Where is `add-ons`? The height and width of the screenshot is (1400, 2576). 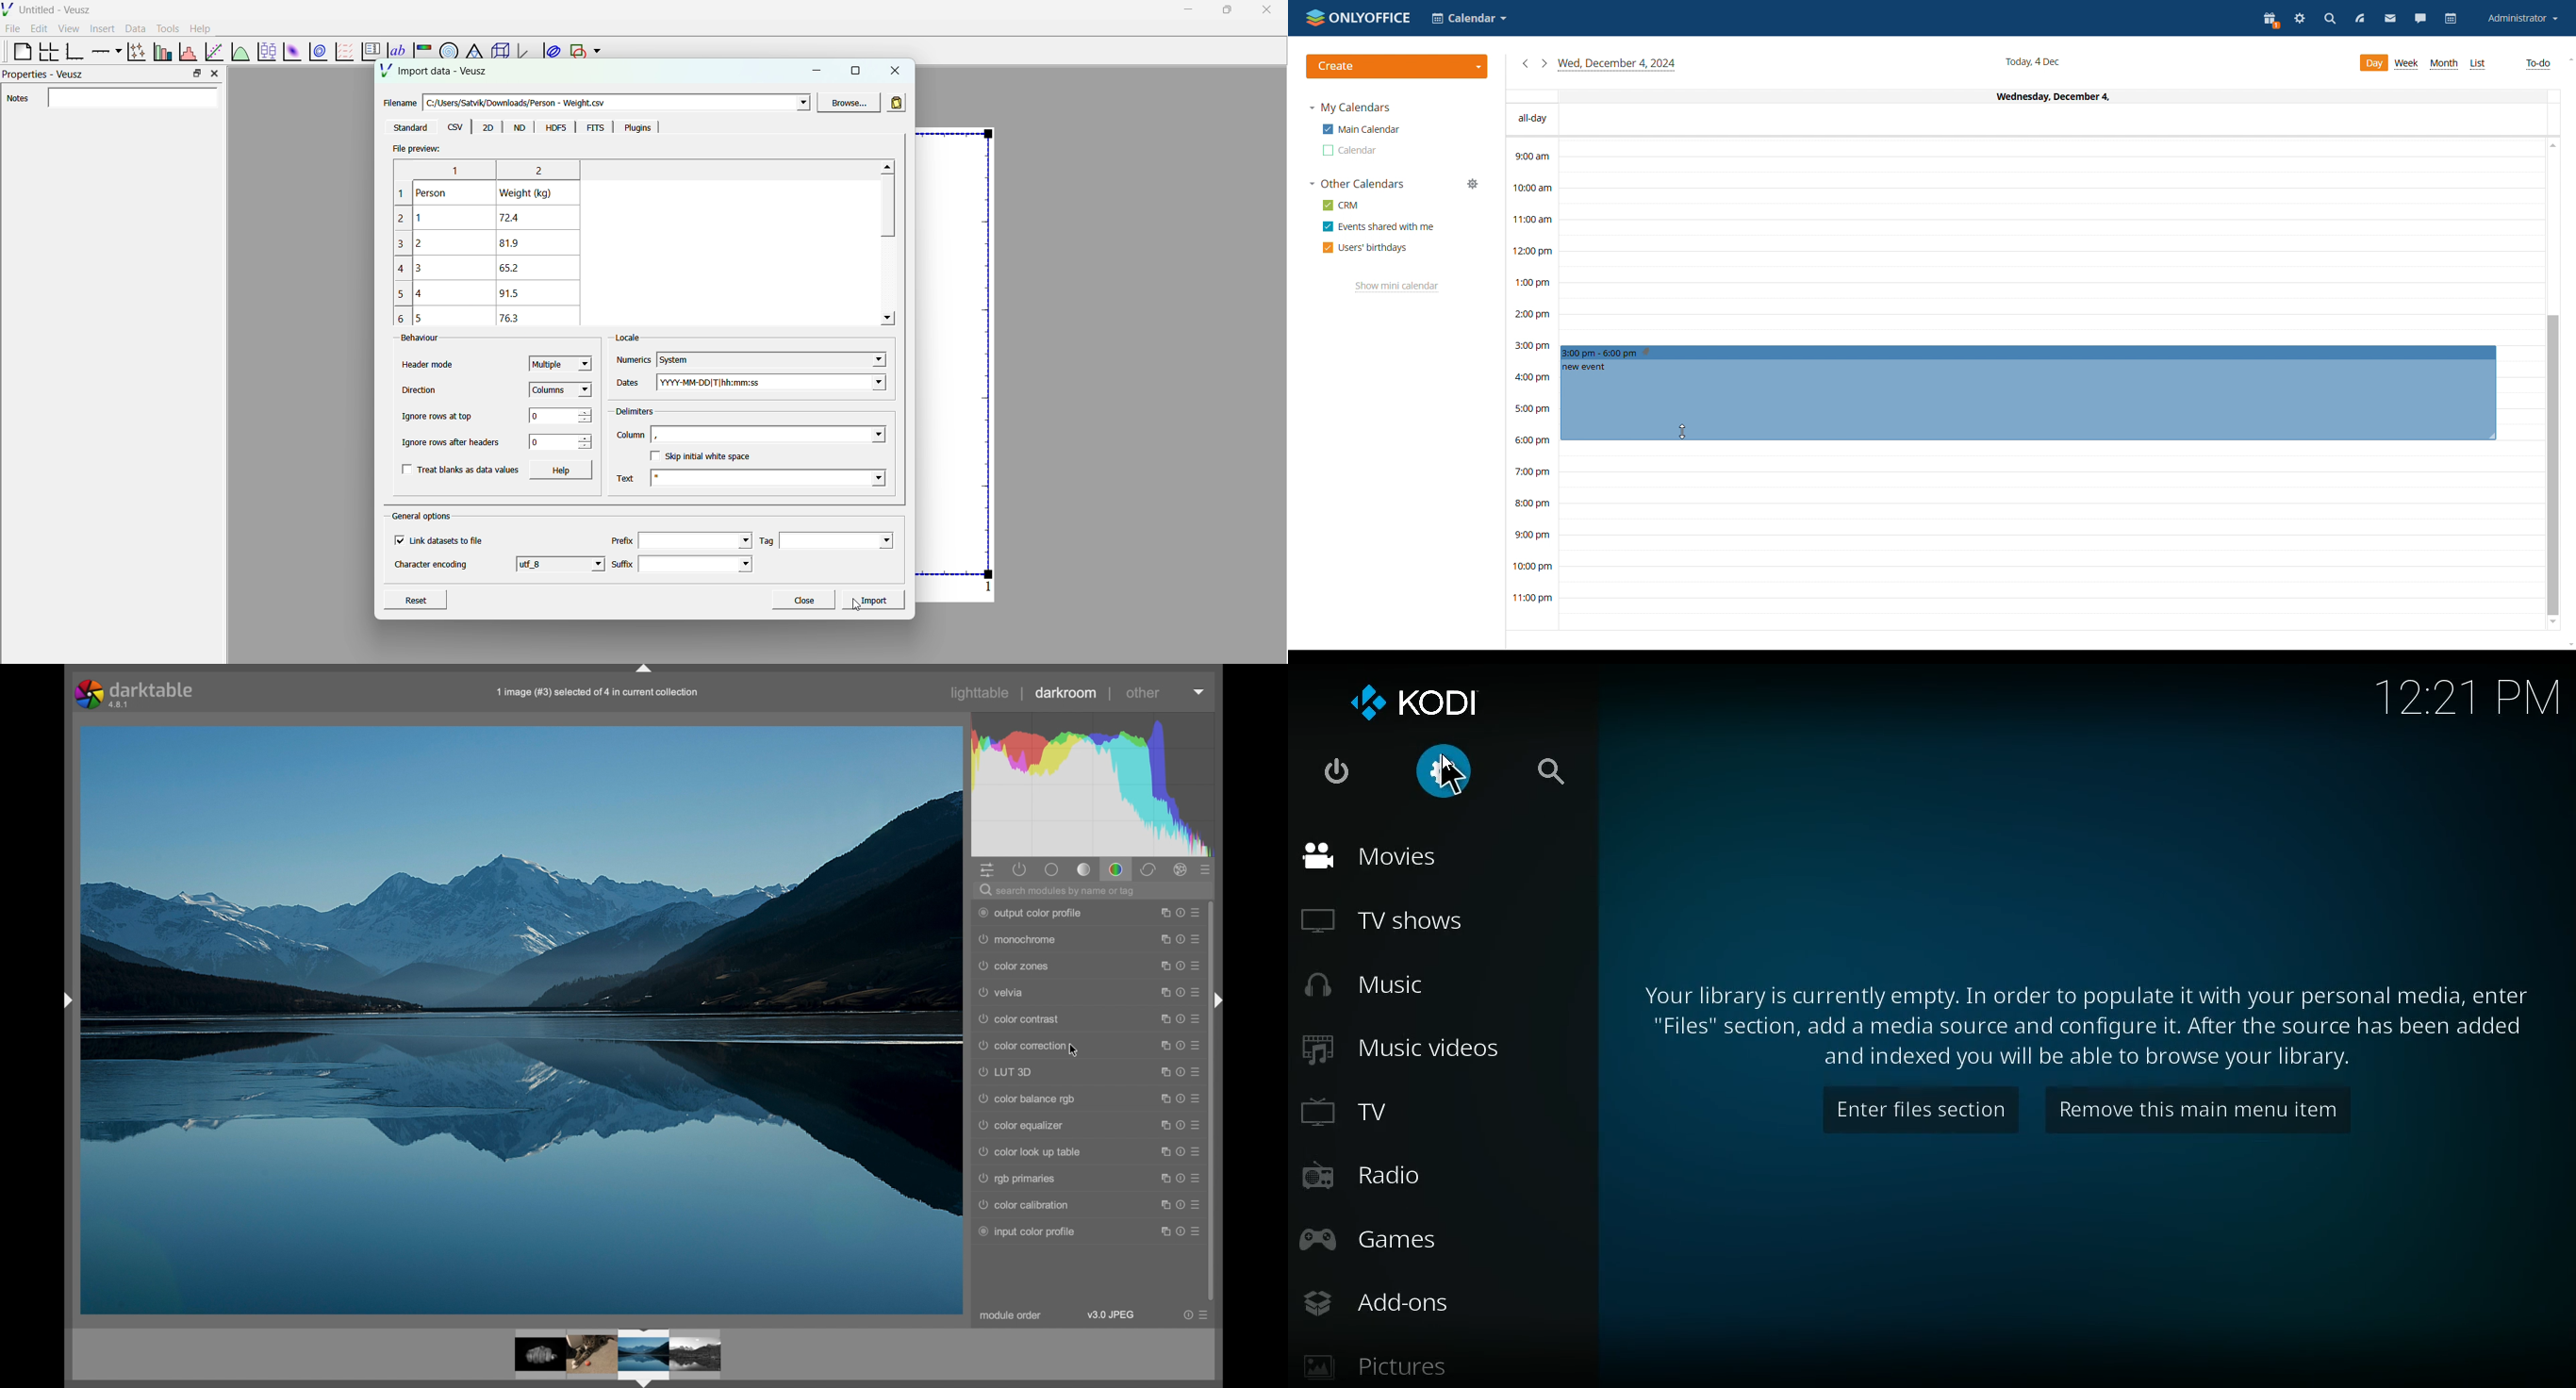
add-ons is located at coordinates (1417, 1304).